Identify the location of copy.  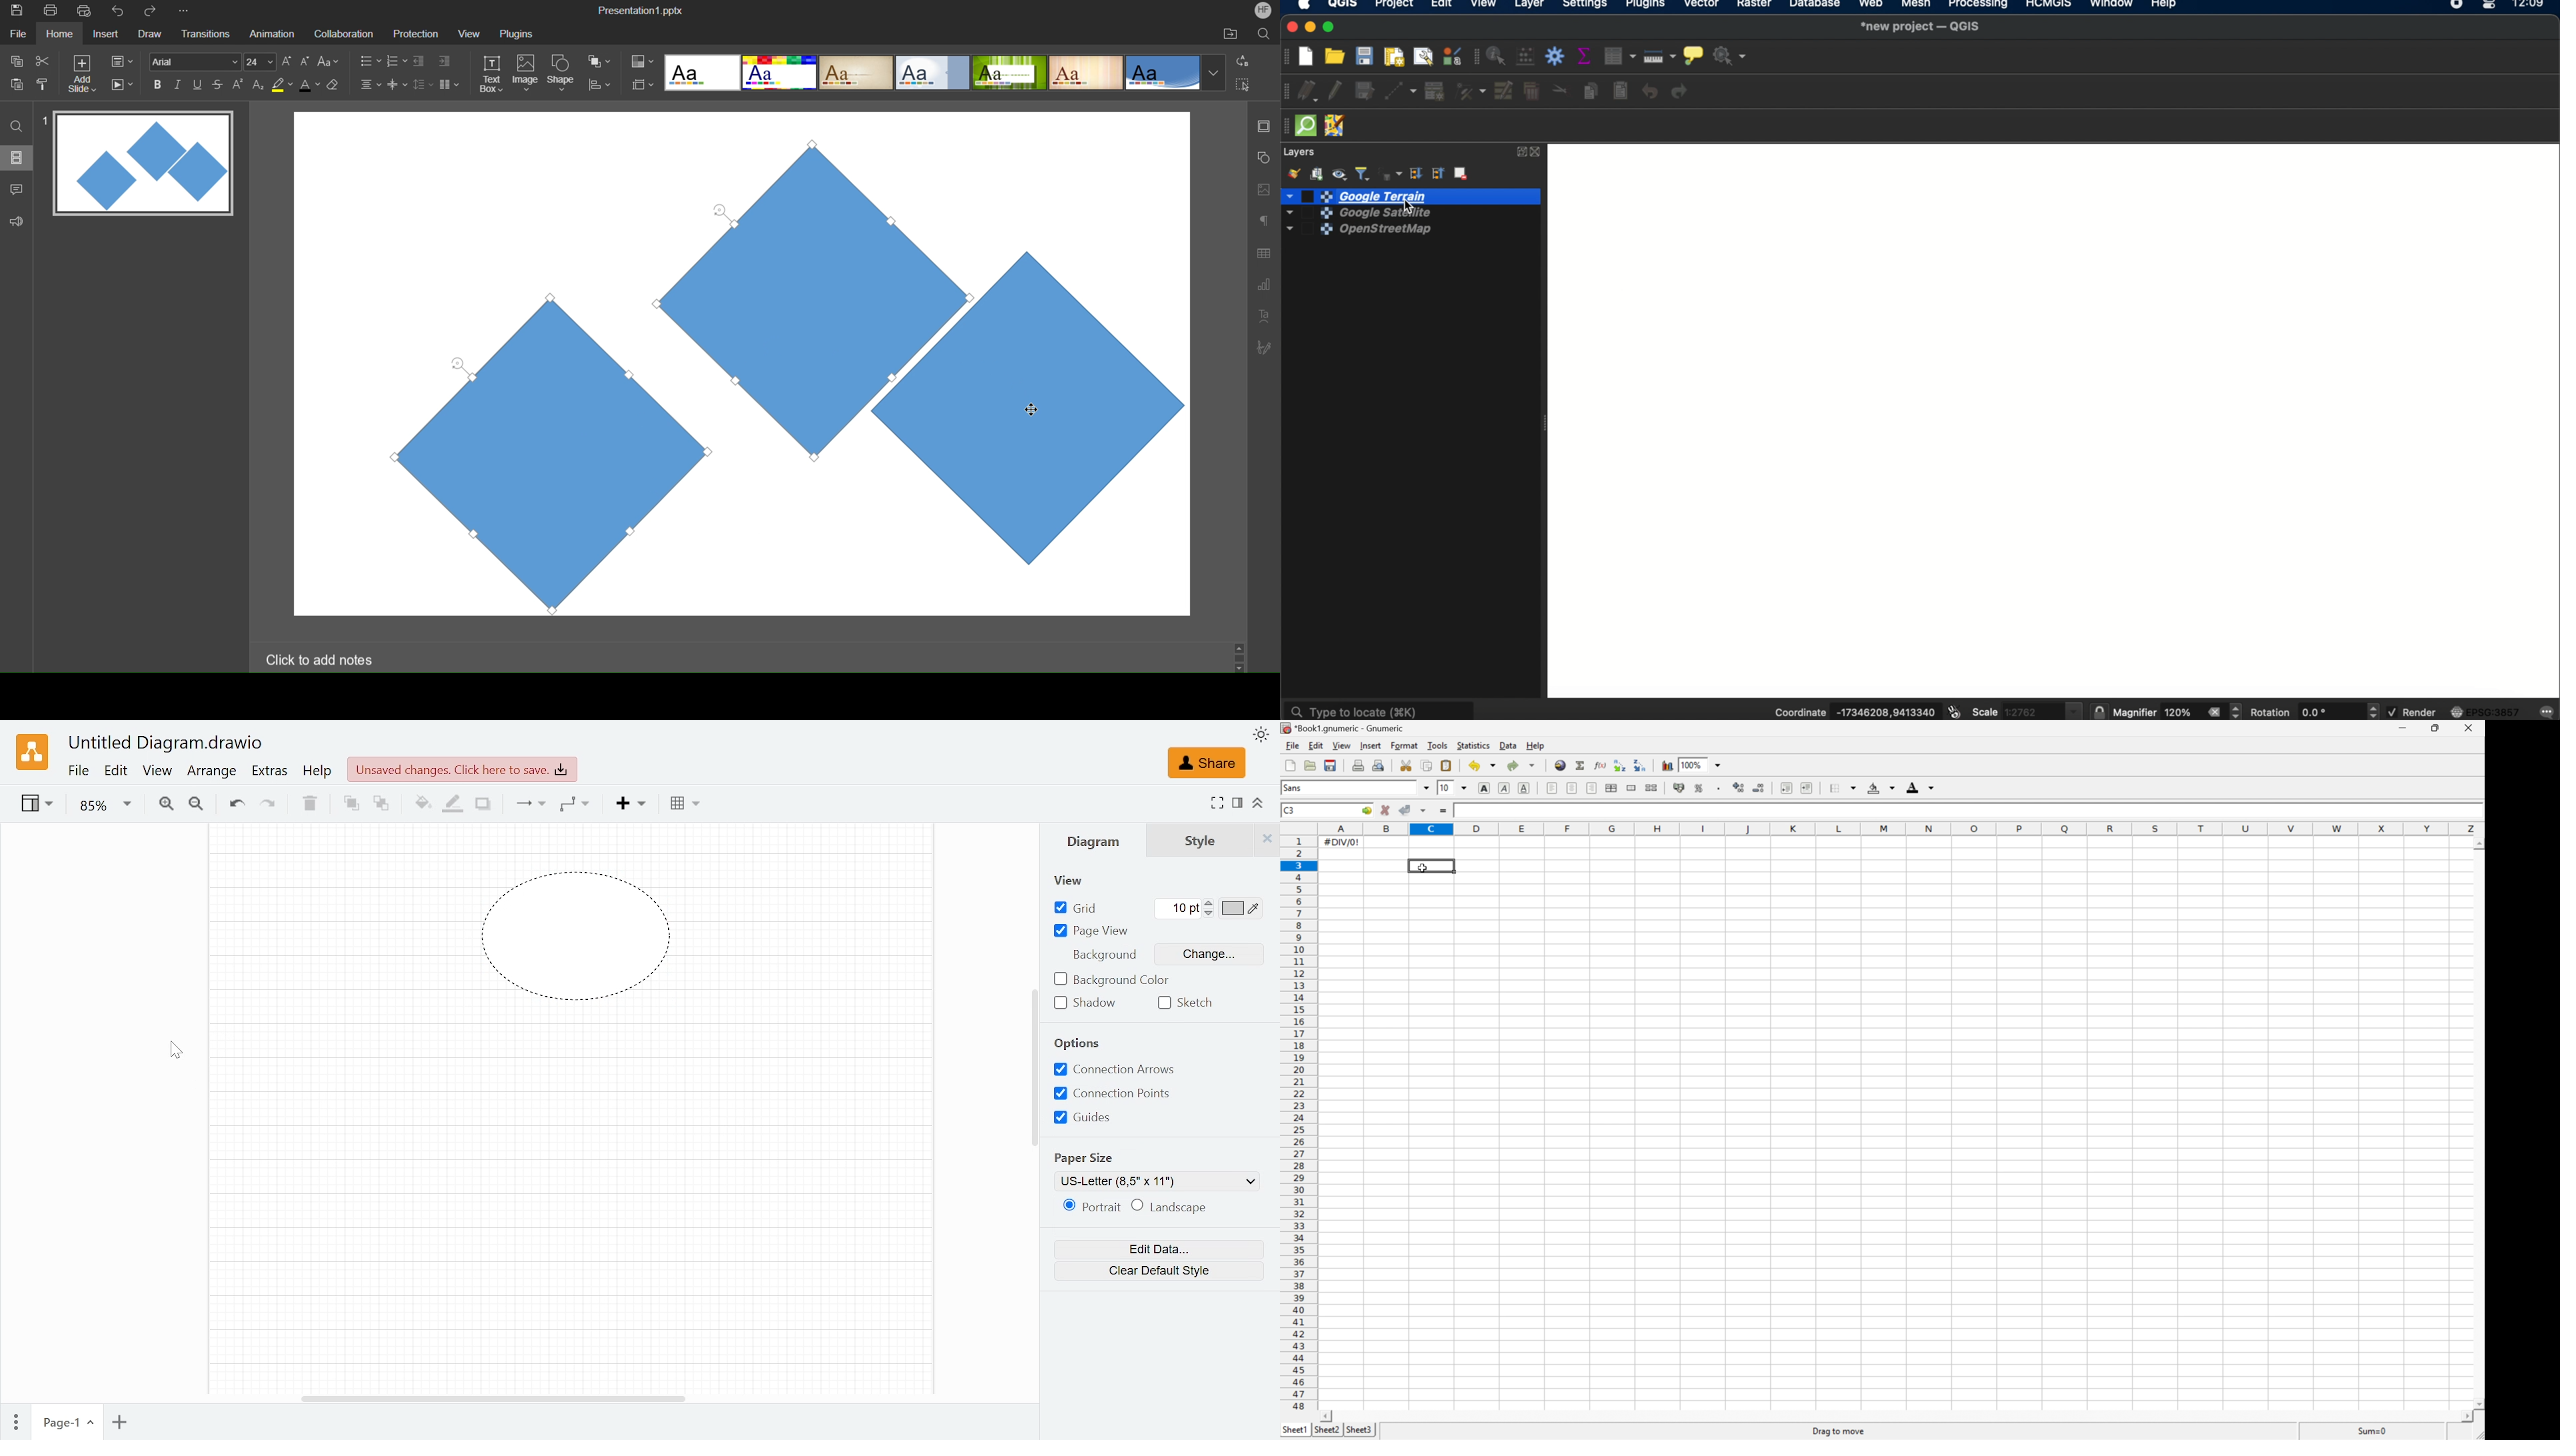
(15, 61).